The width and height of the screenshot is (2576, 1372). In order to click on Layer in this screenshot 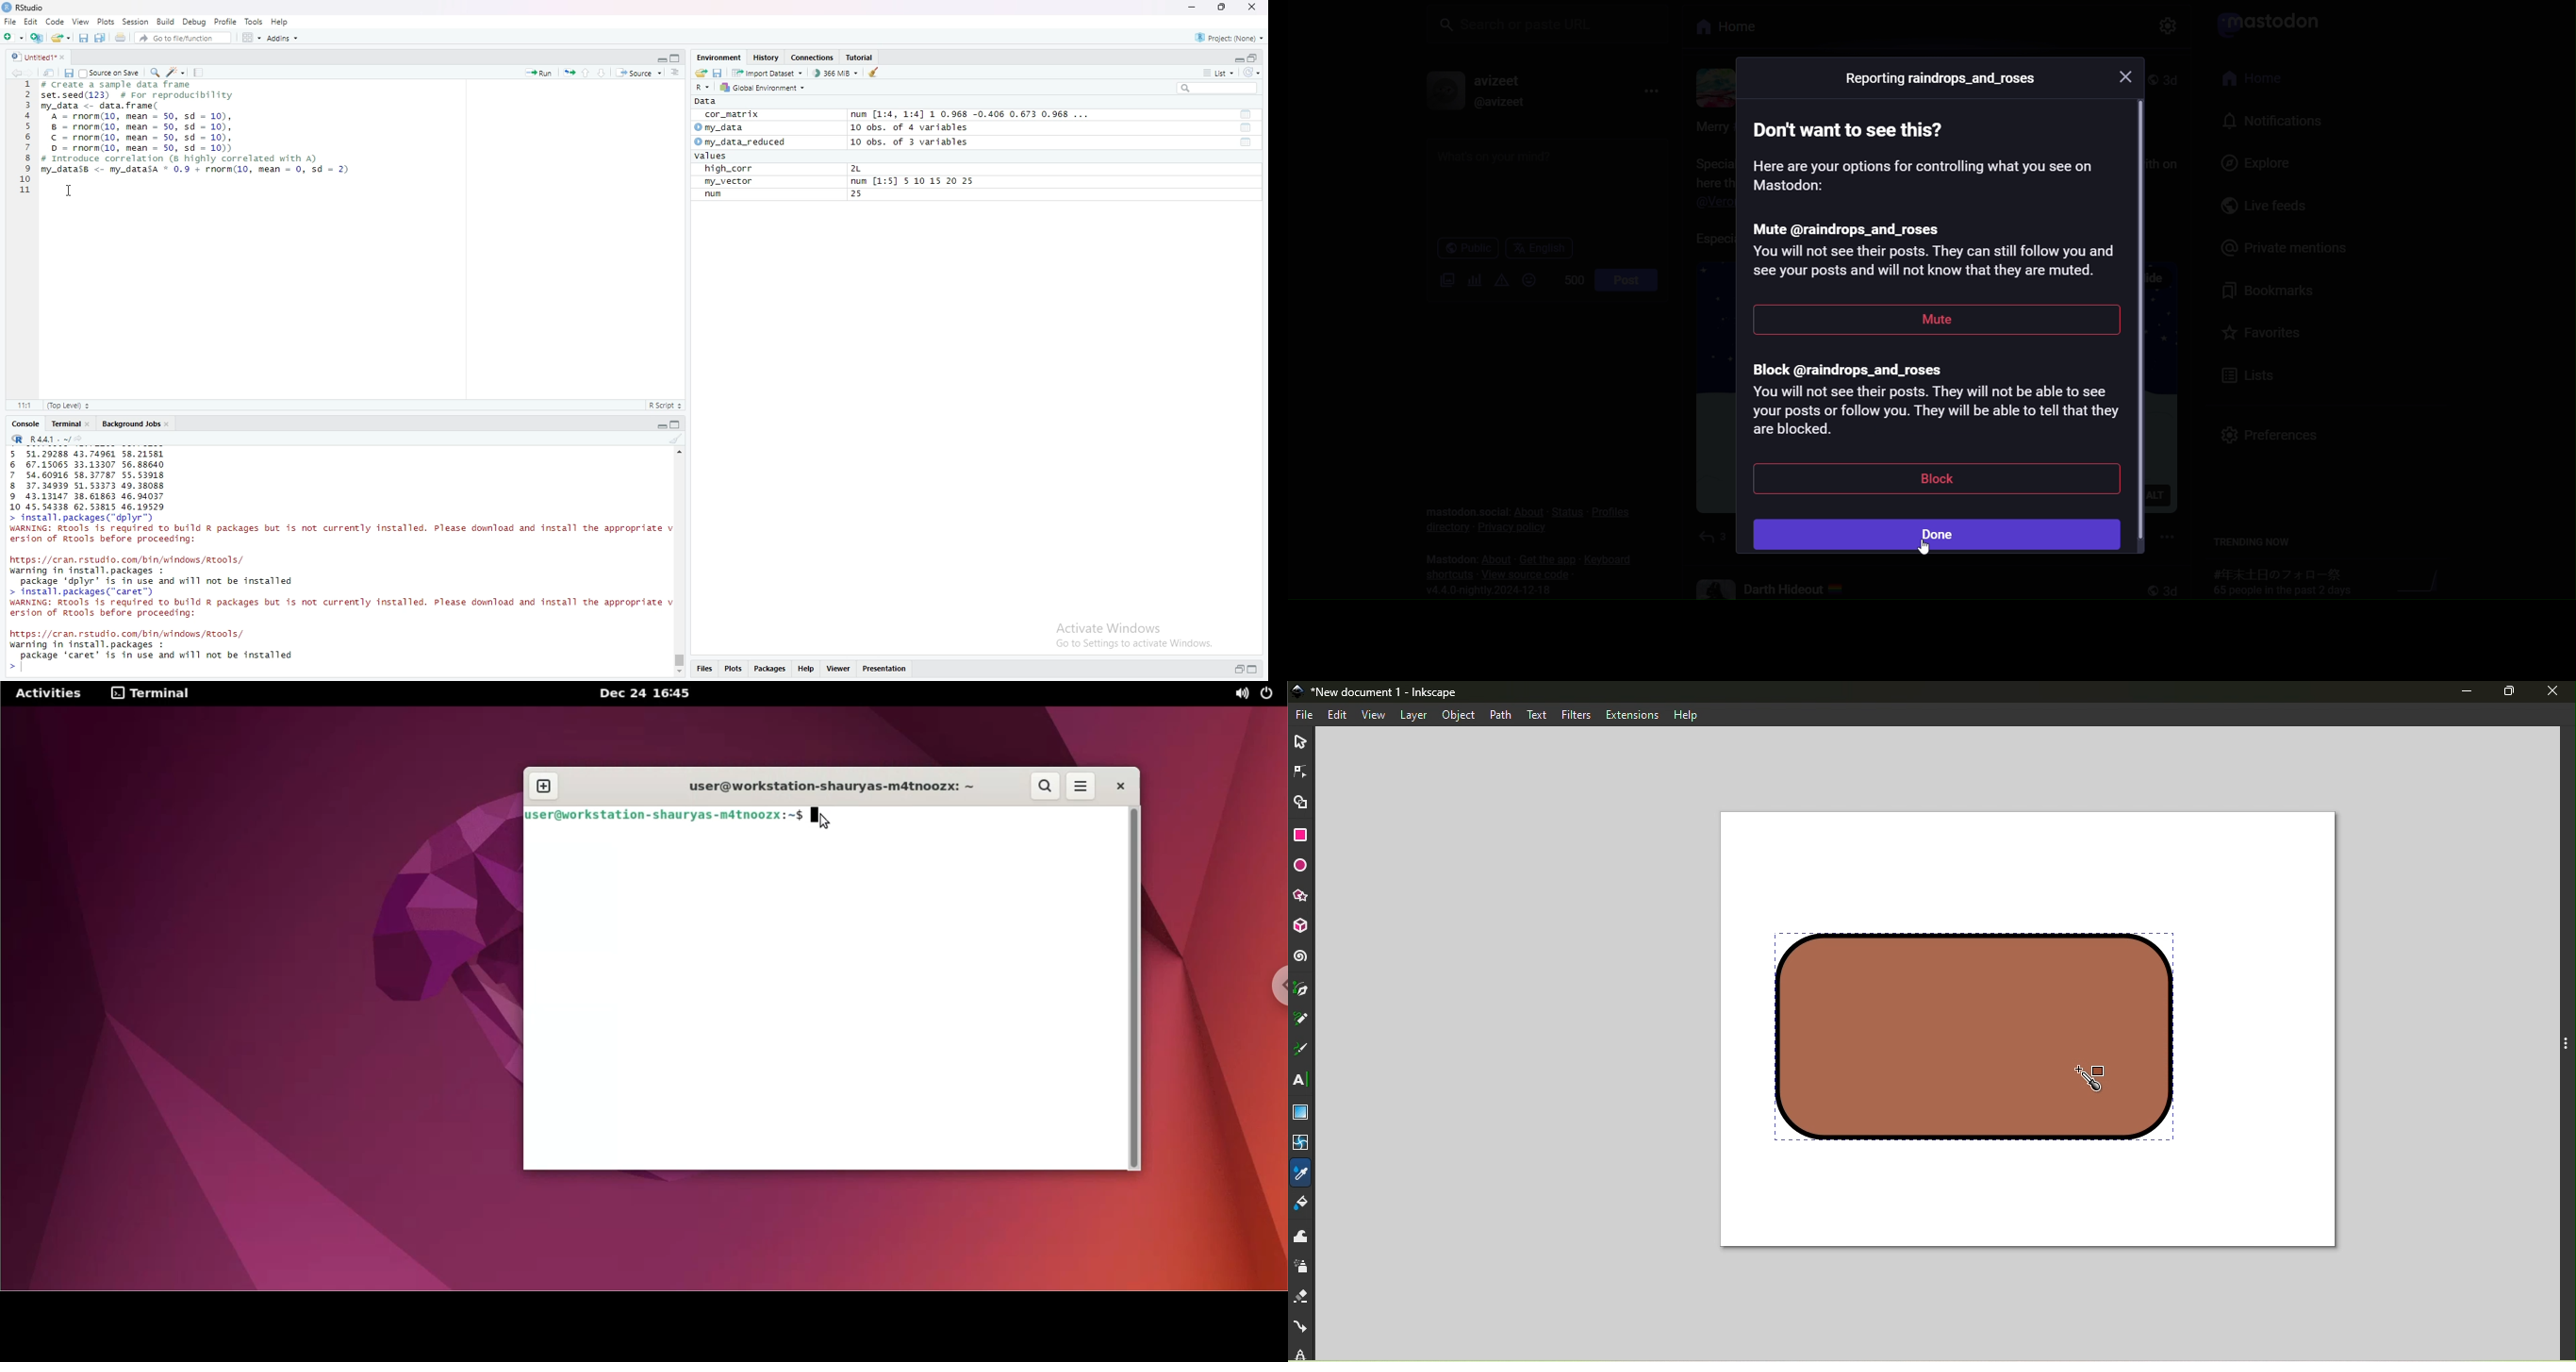, I will do `click(1414, 716)`.